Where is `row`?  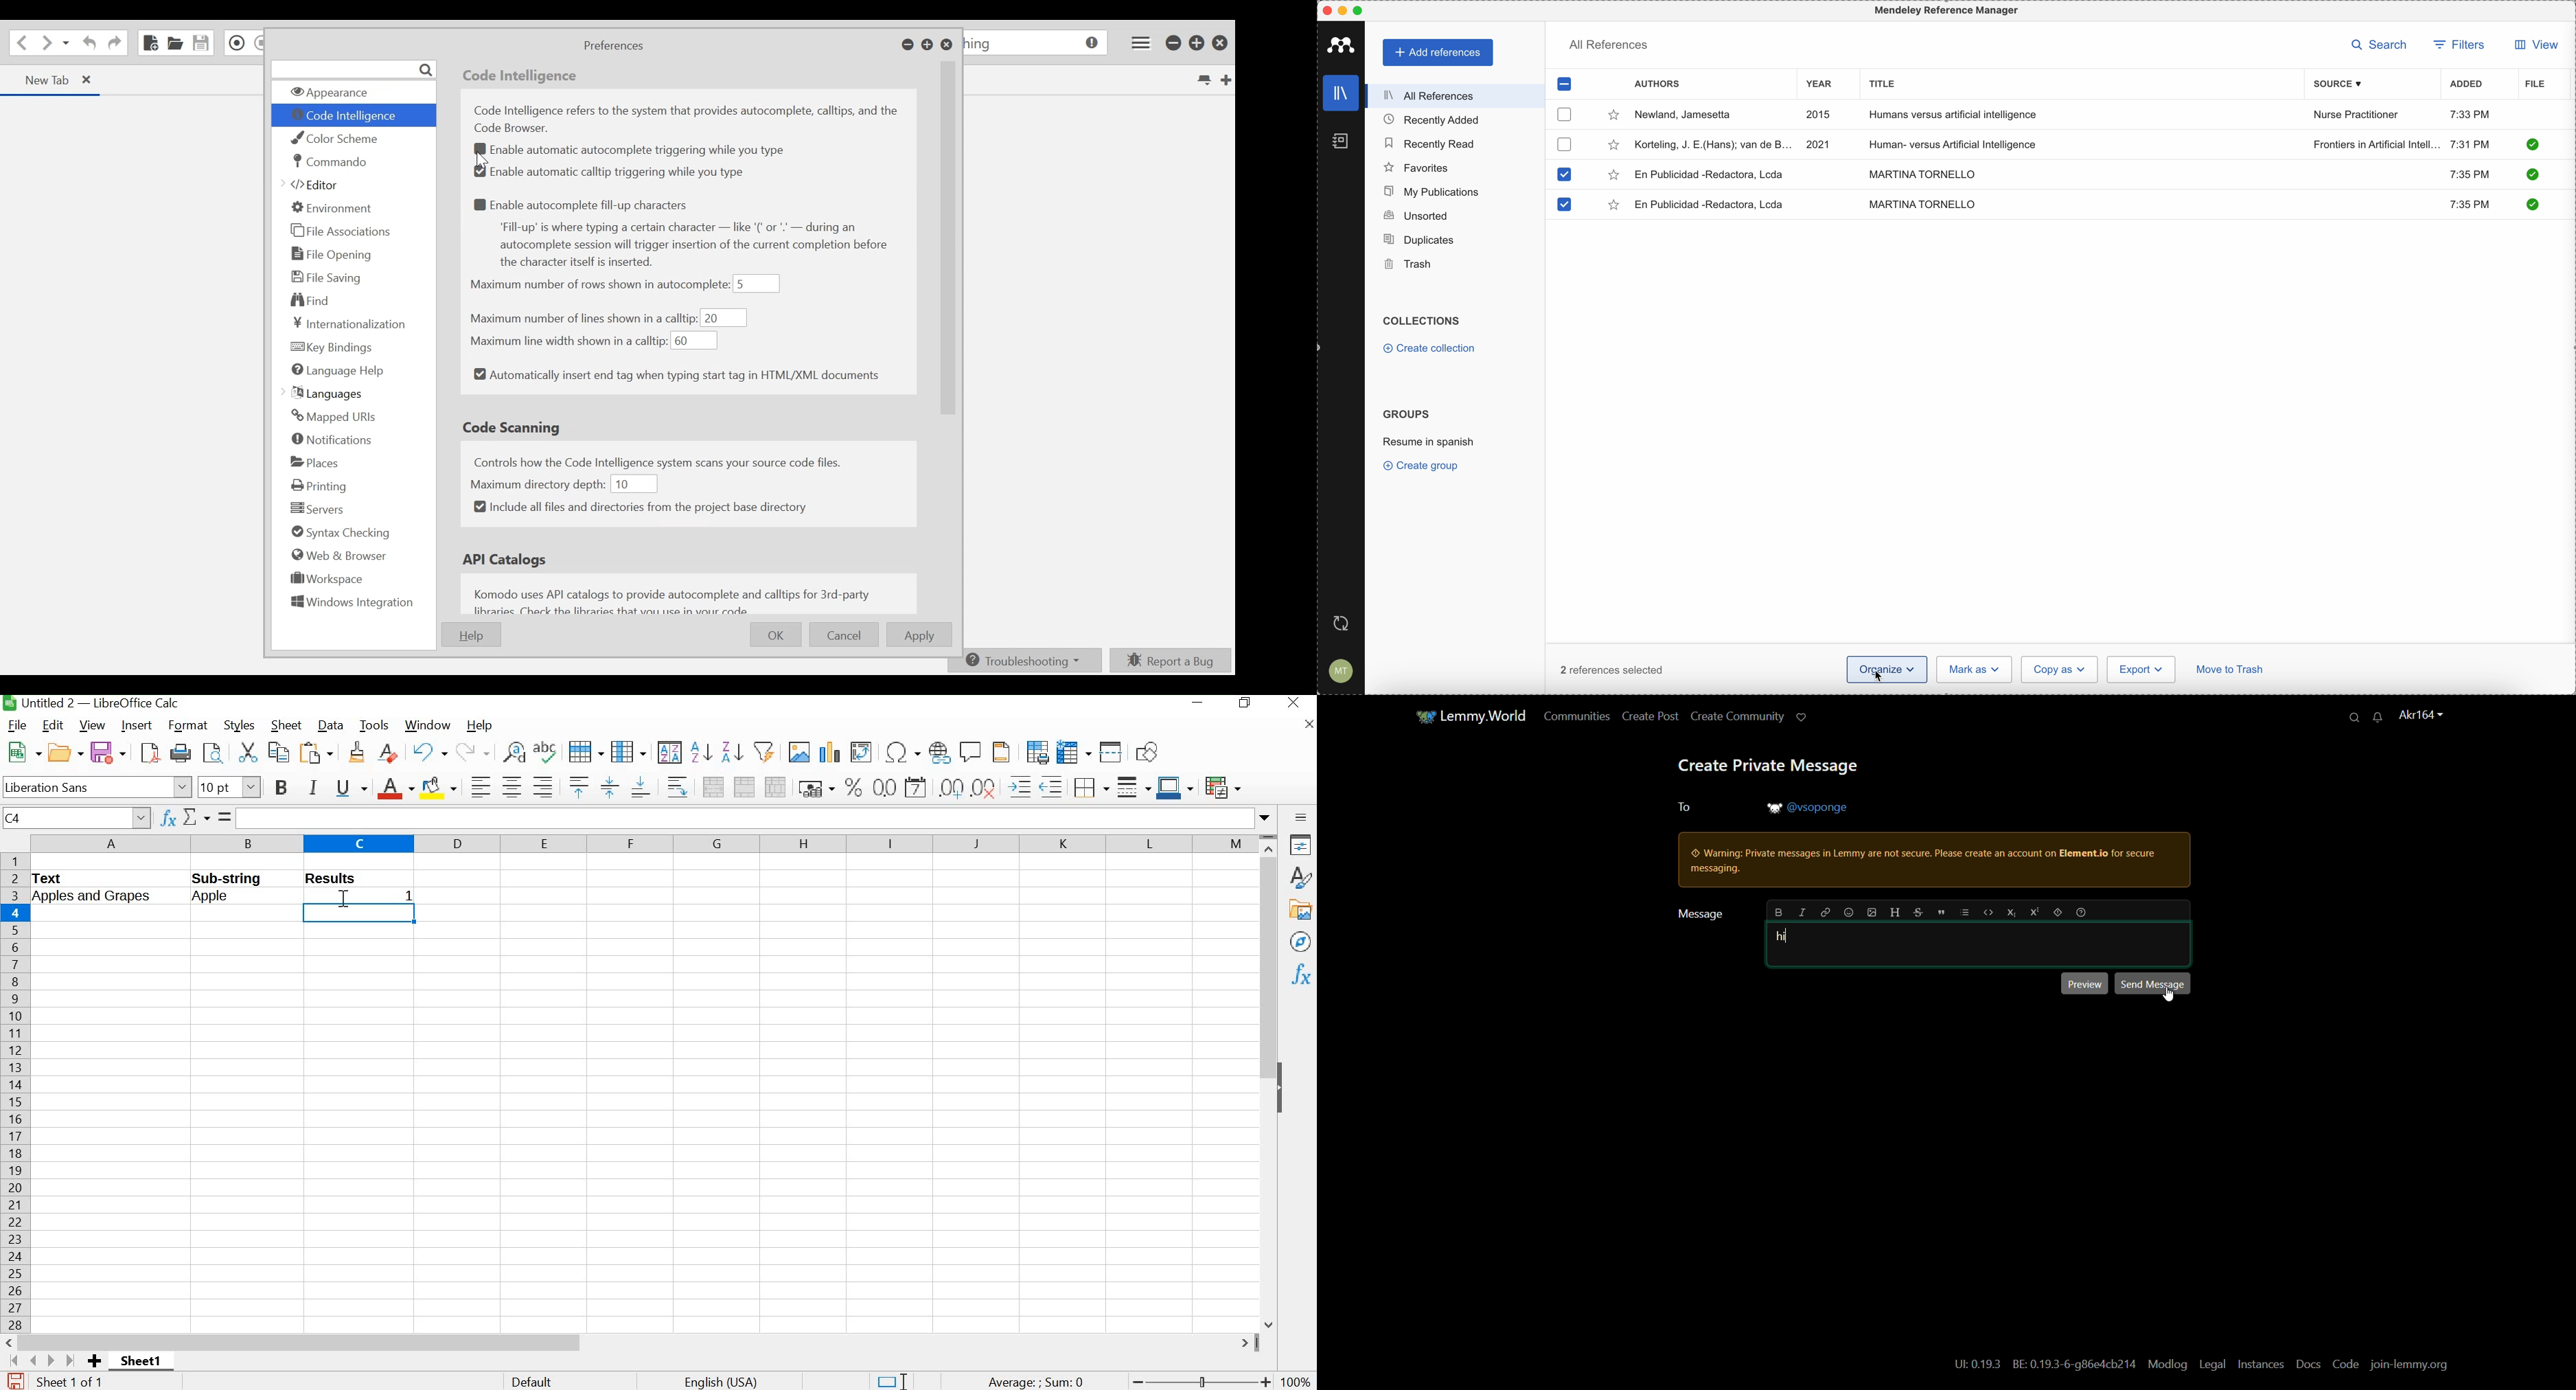 row is located at coordinates (584, 750).